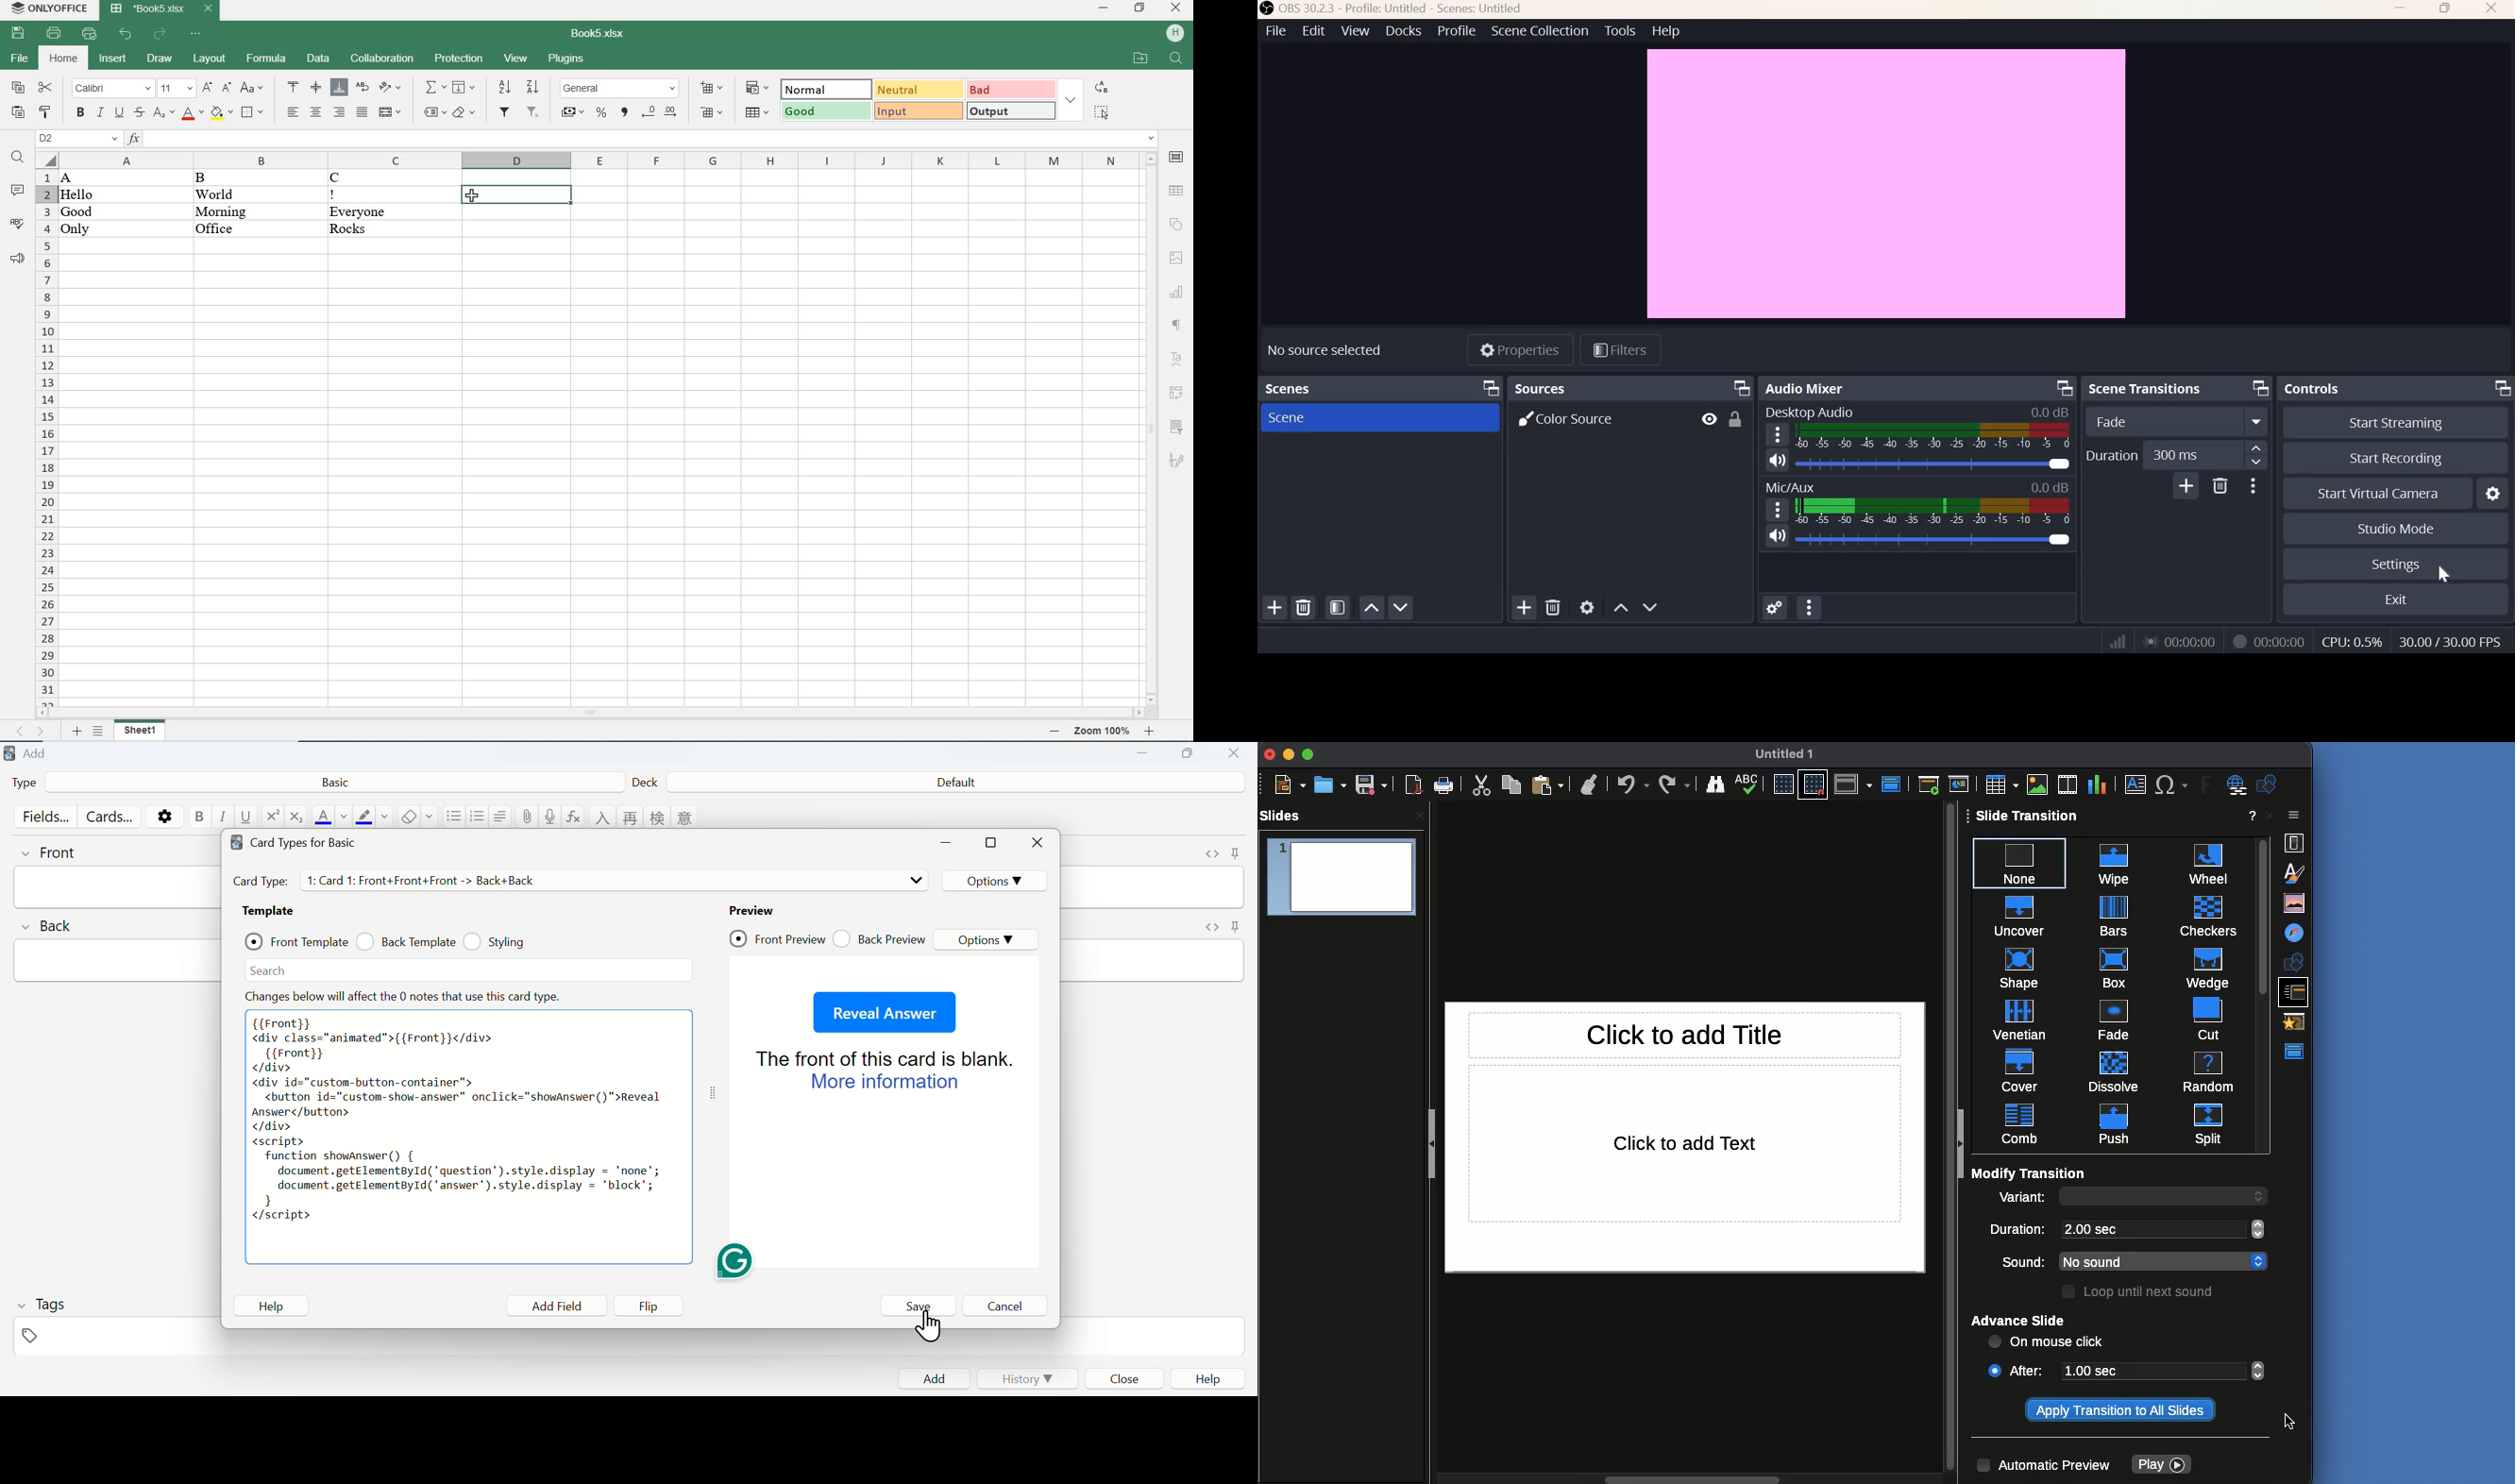 The height and width of the screenshot is (1484, 2520). I want to click on percent style, so click(601, 114).